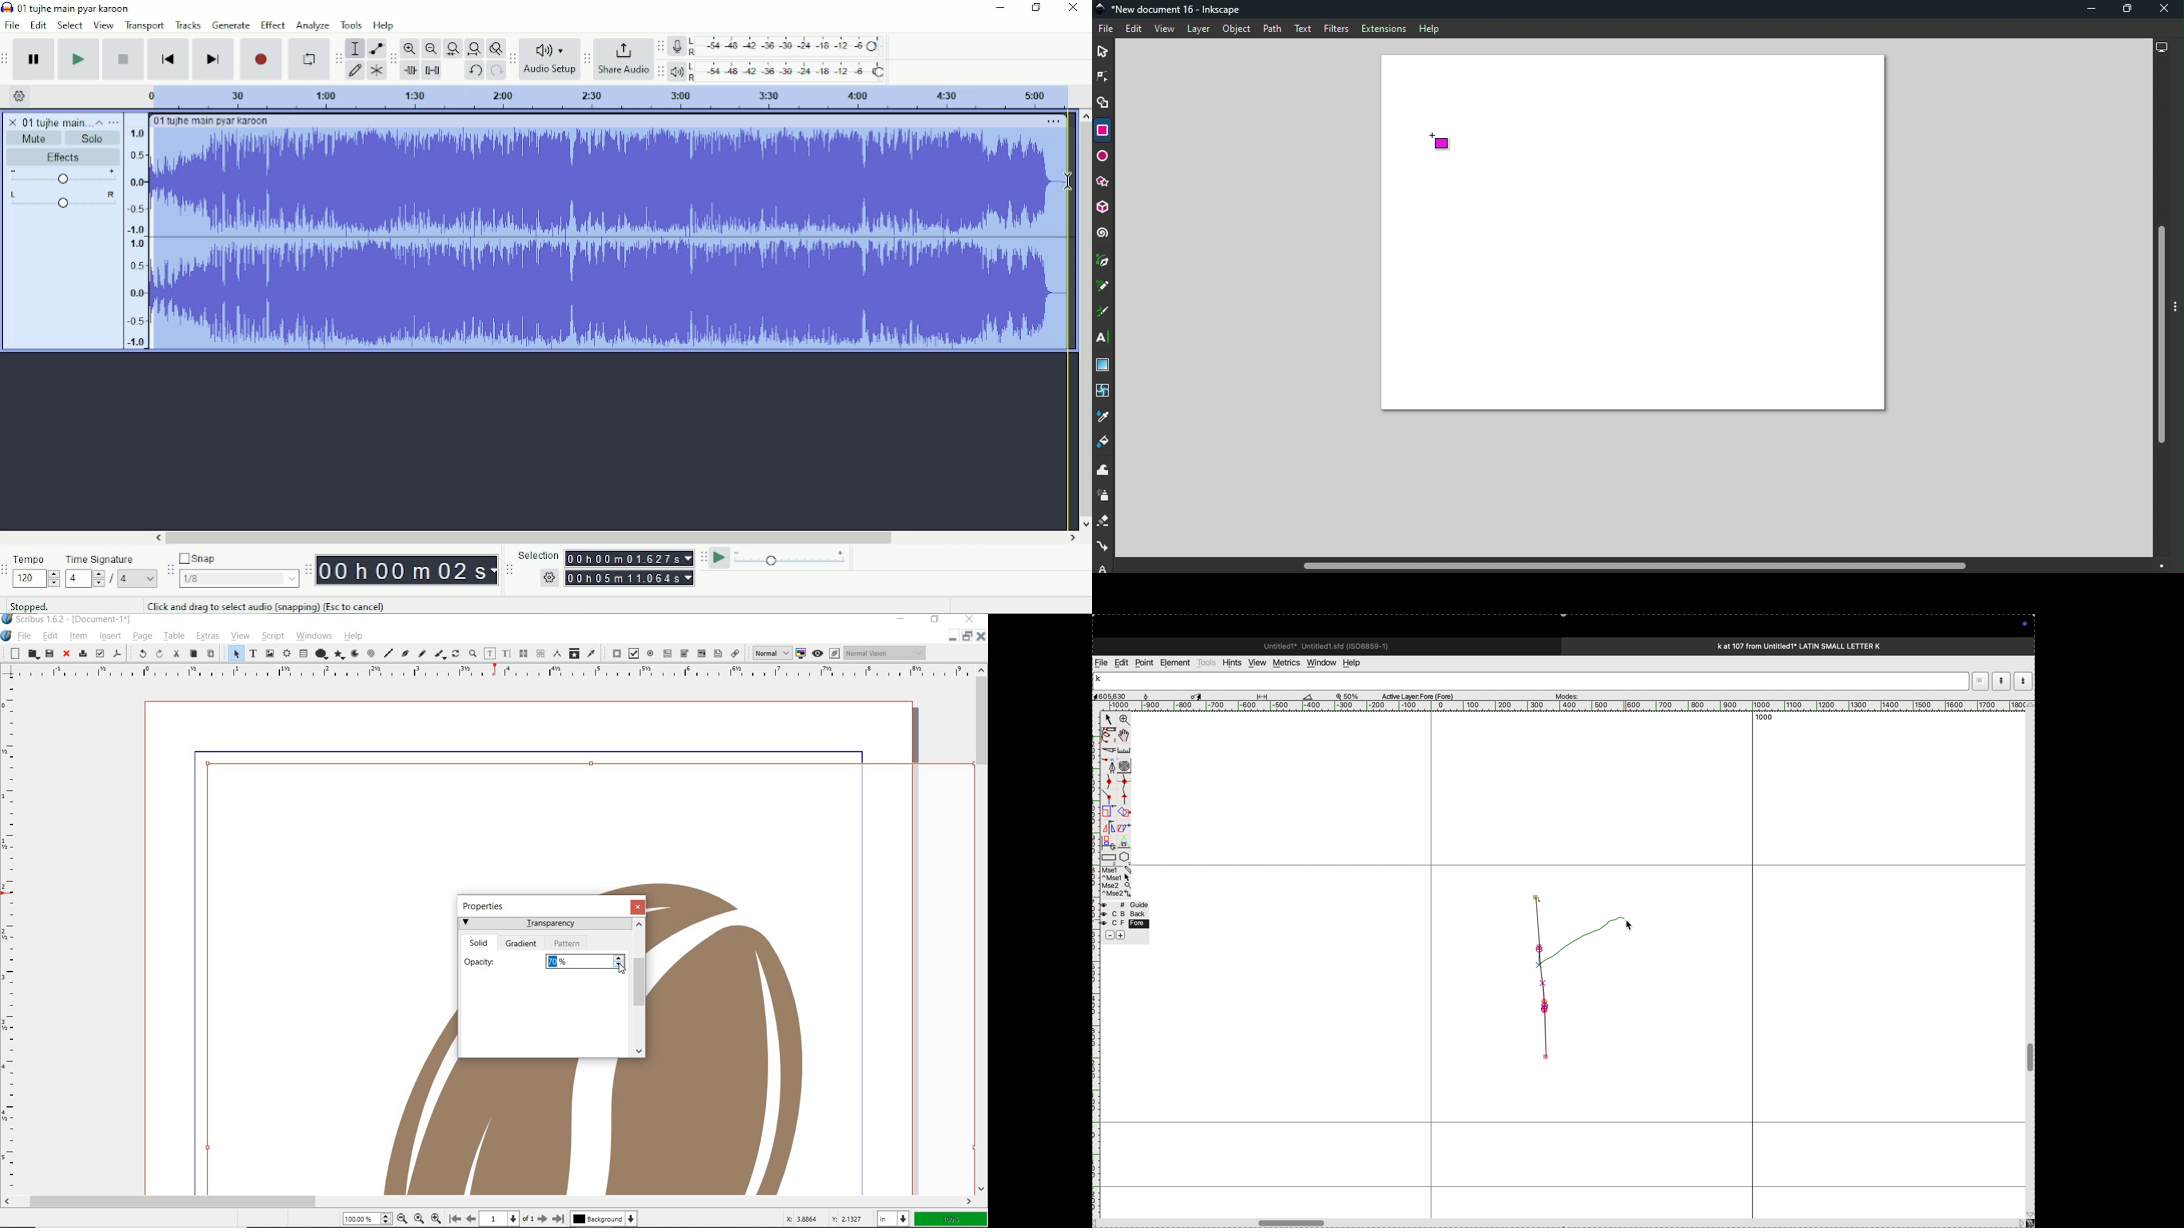  What do you see at coordinates (547, 578) in the screenshot?
I see `` at bounding box center [547, 578].